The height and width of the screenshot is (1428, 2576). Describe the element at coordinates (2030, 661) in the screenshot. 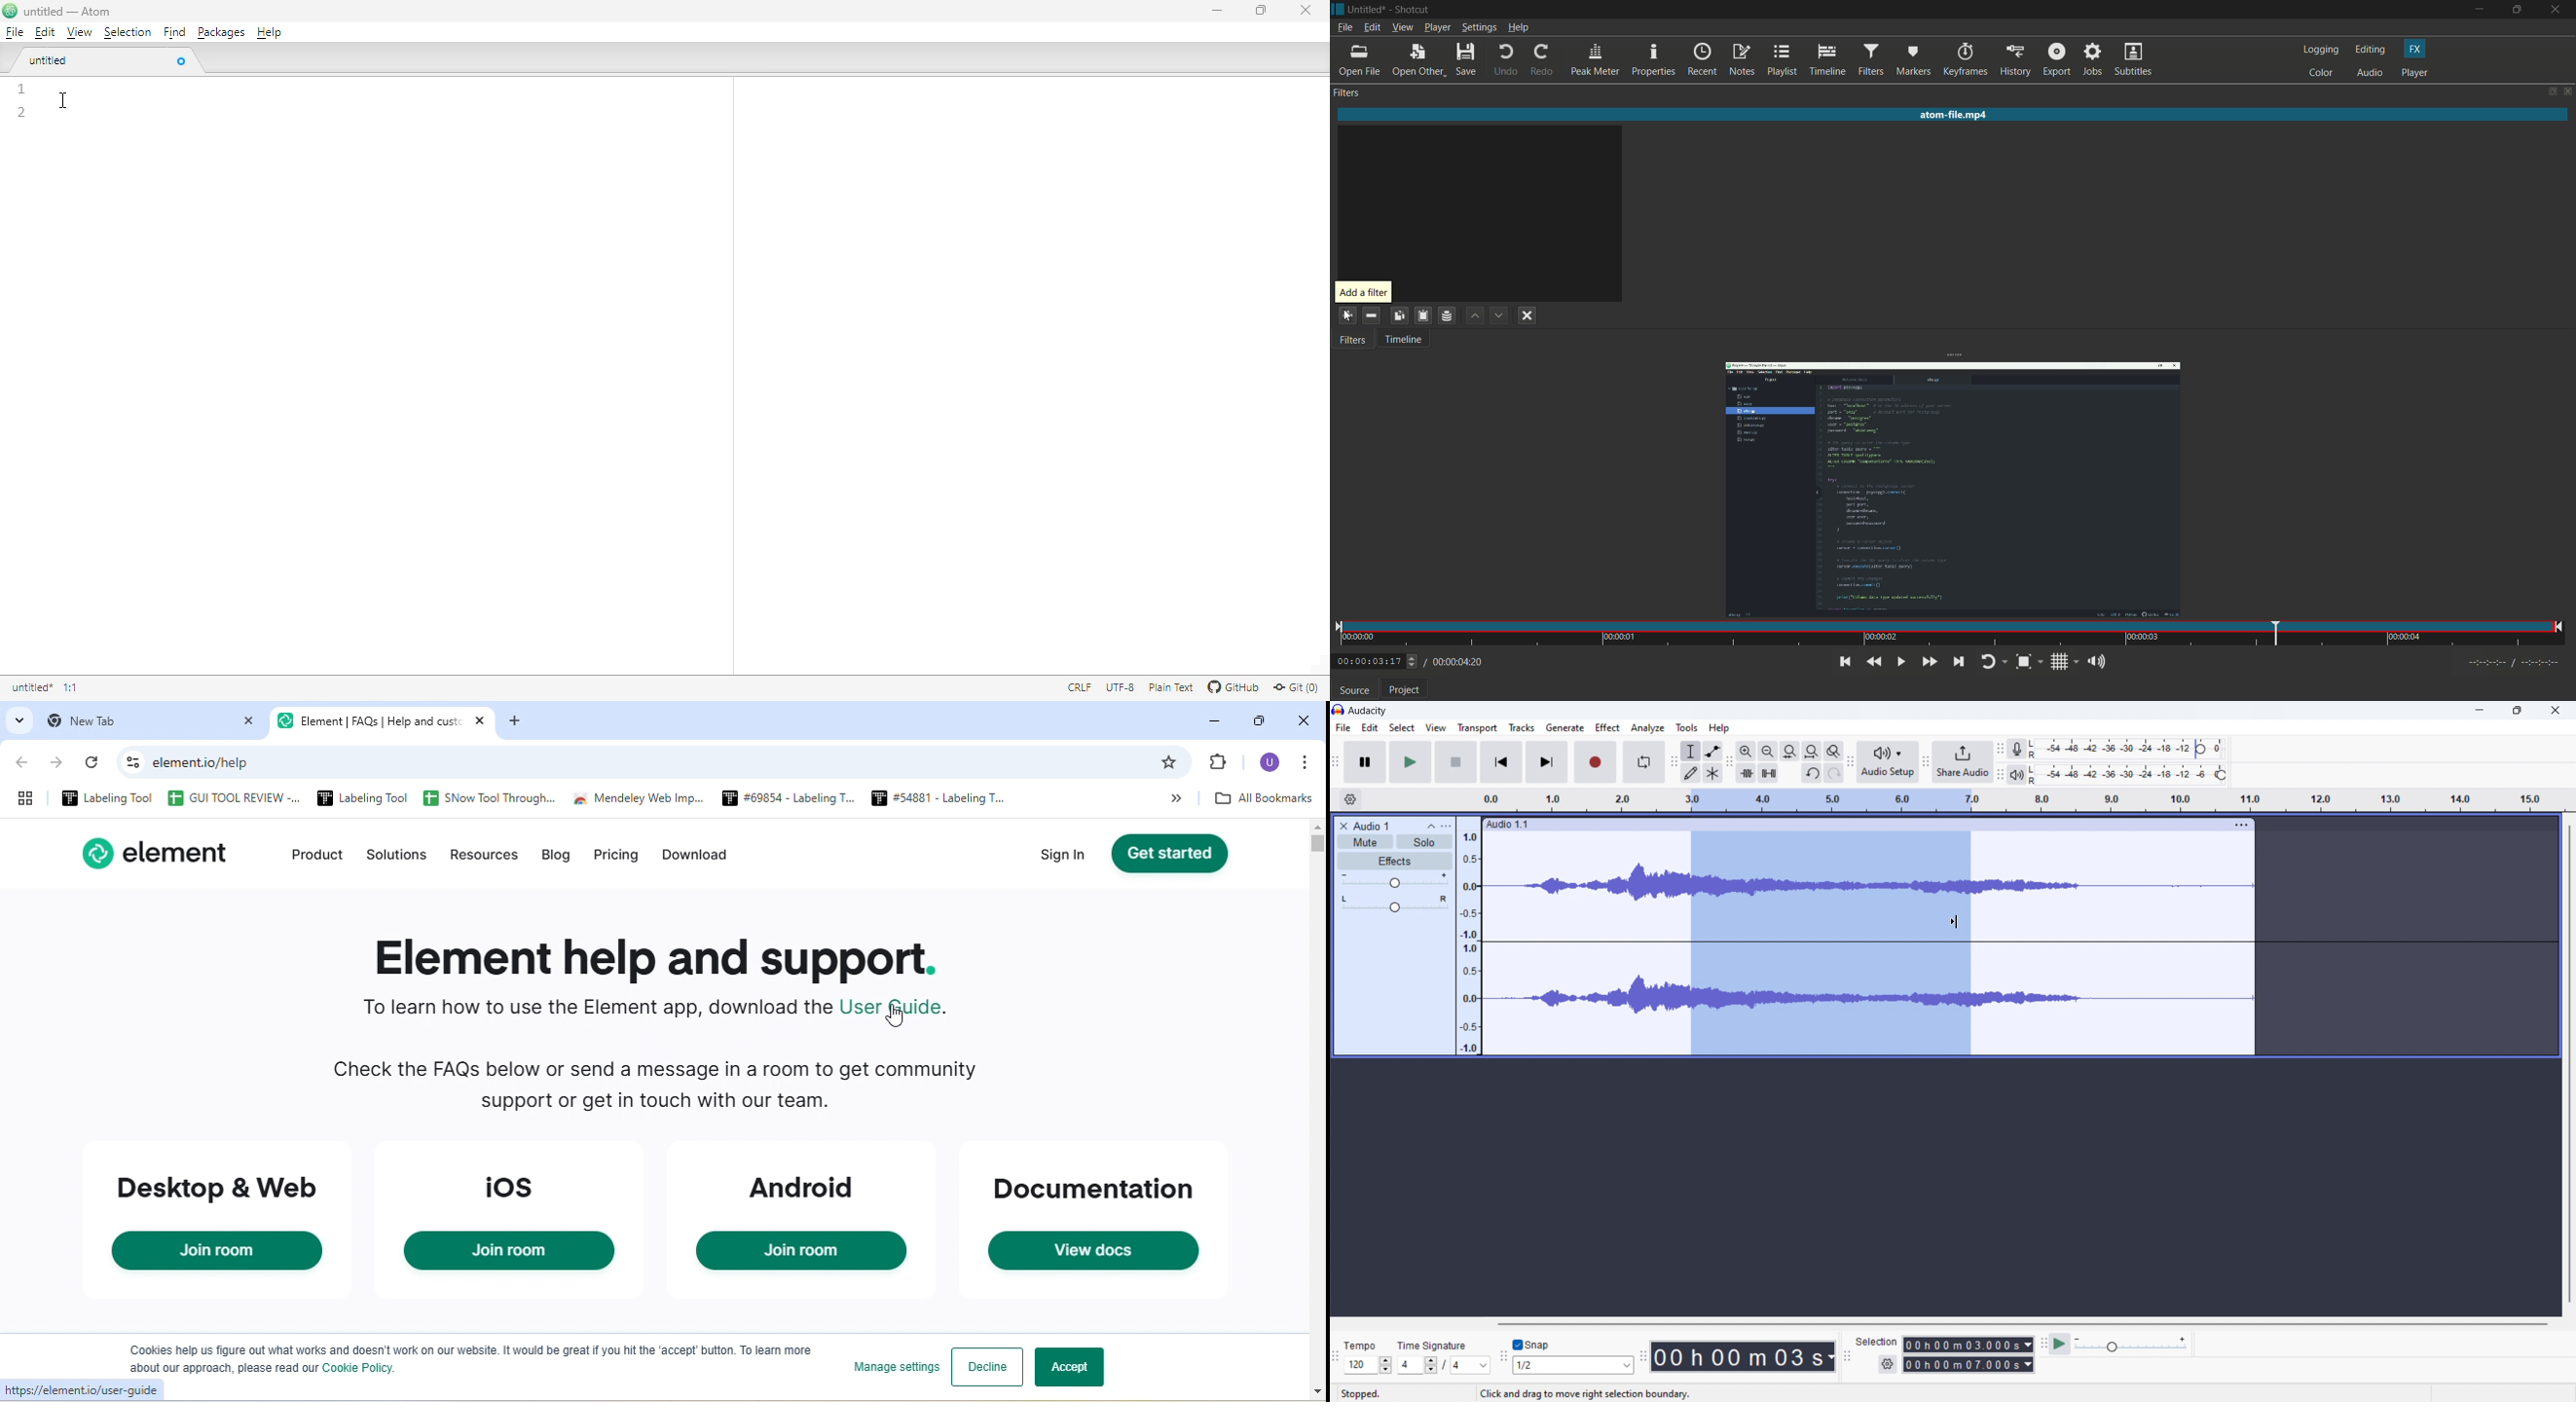

I see `toggle zoom` at that location.